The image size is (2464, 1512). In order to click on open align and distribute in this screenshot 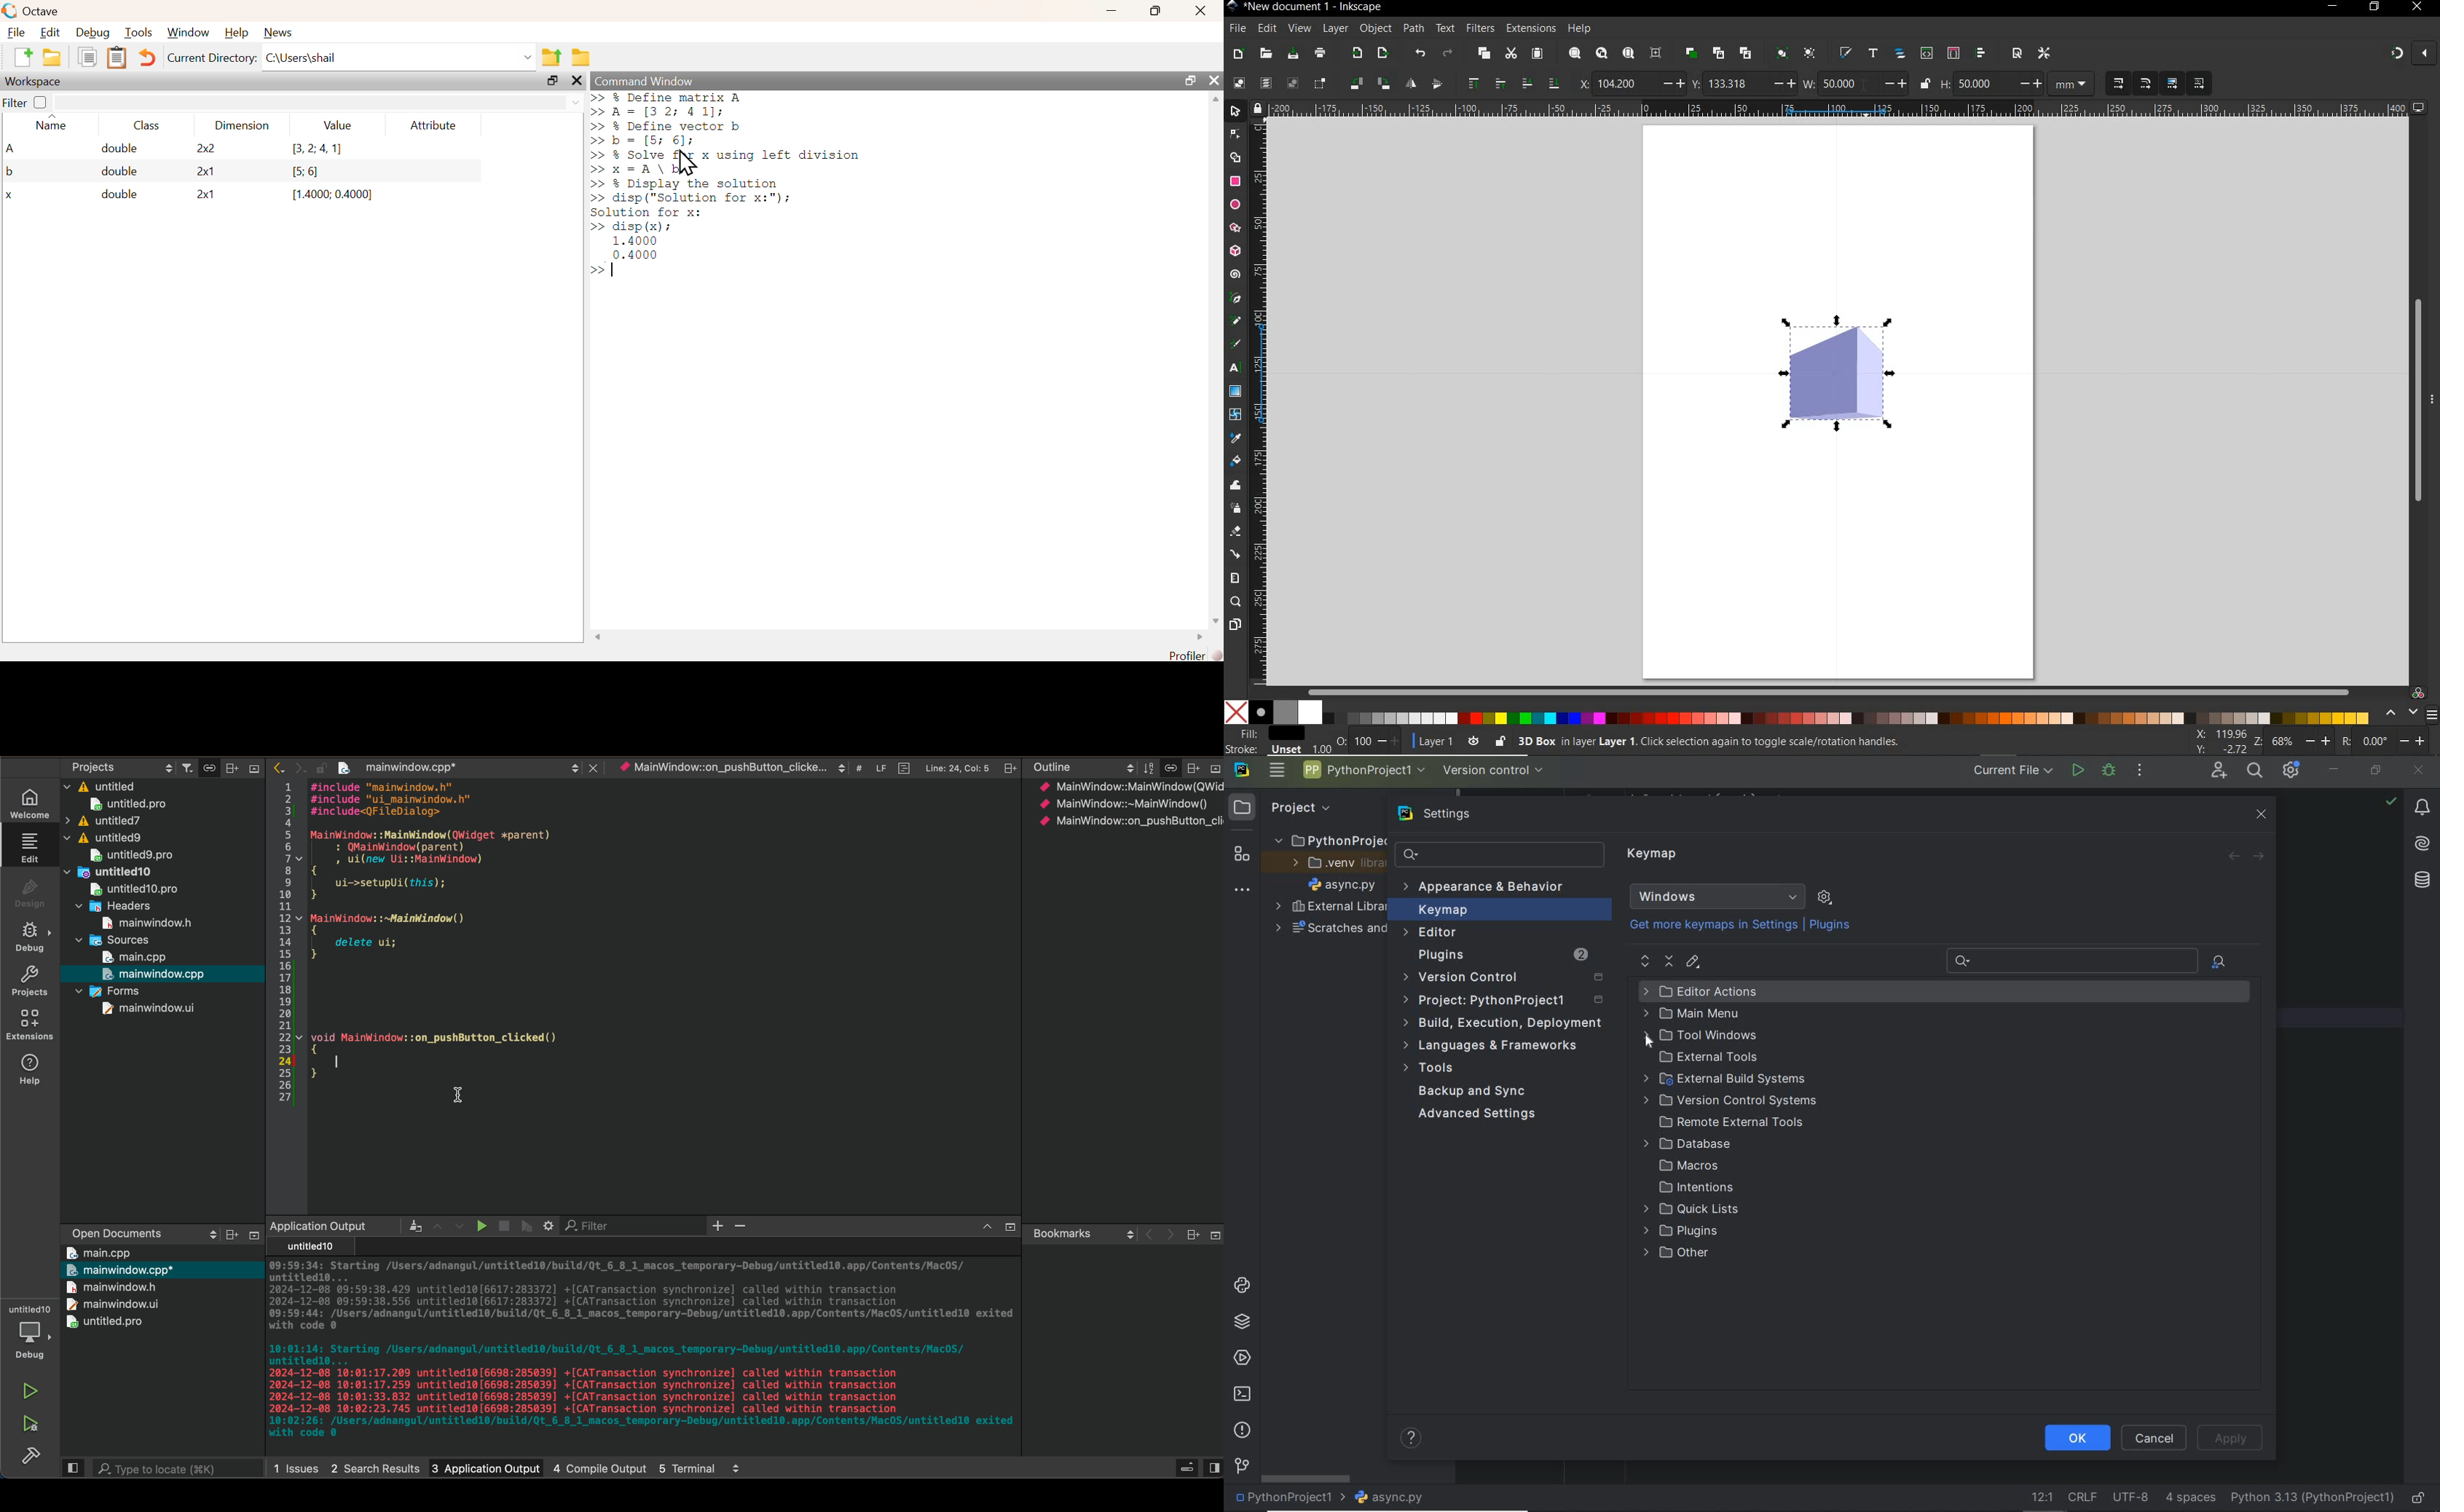, I will do `click(1981, 53)`.